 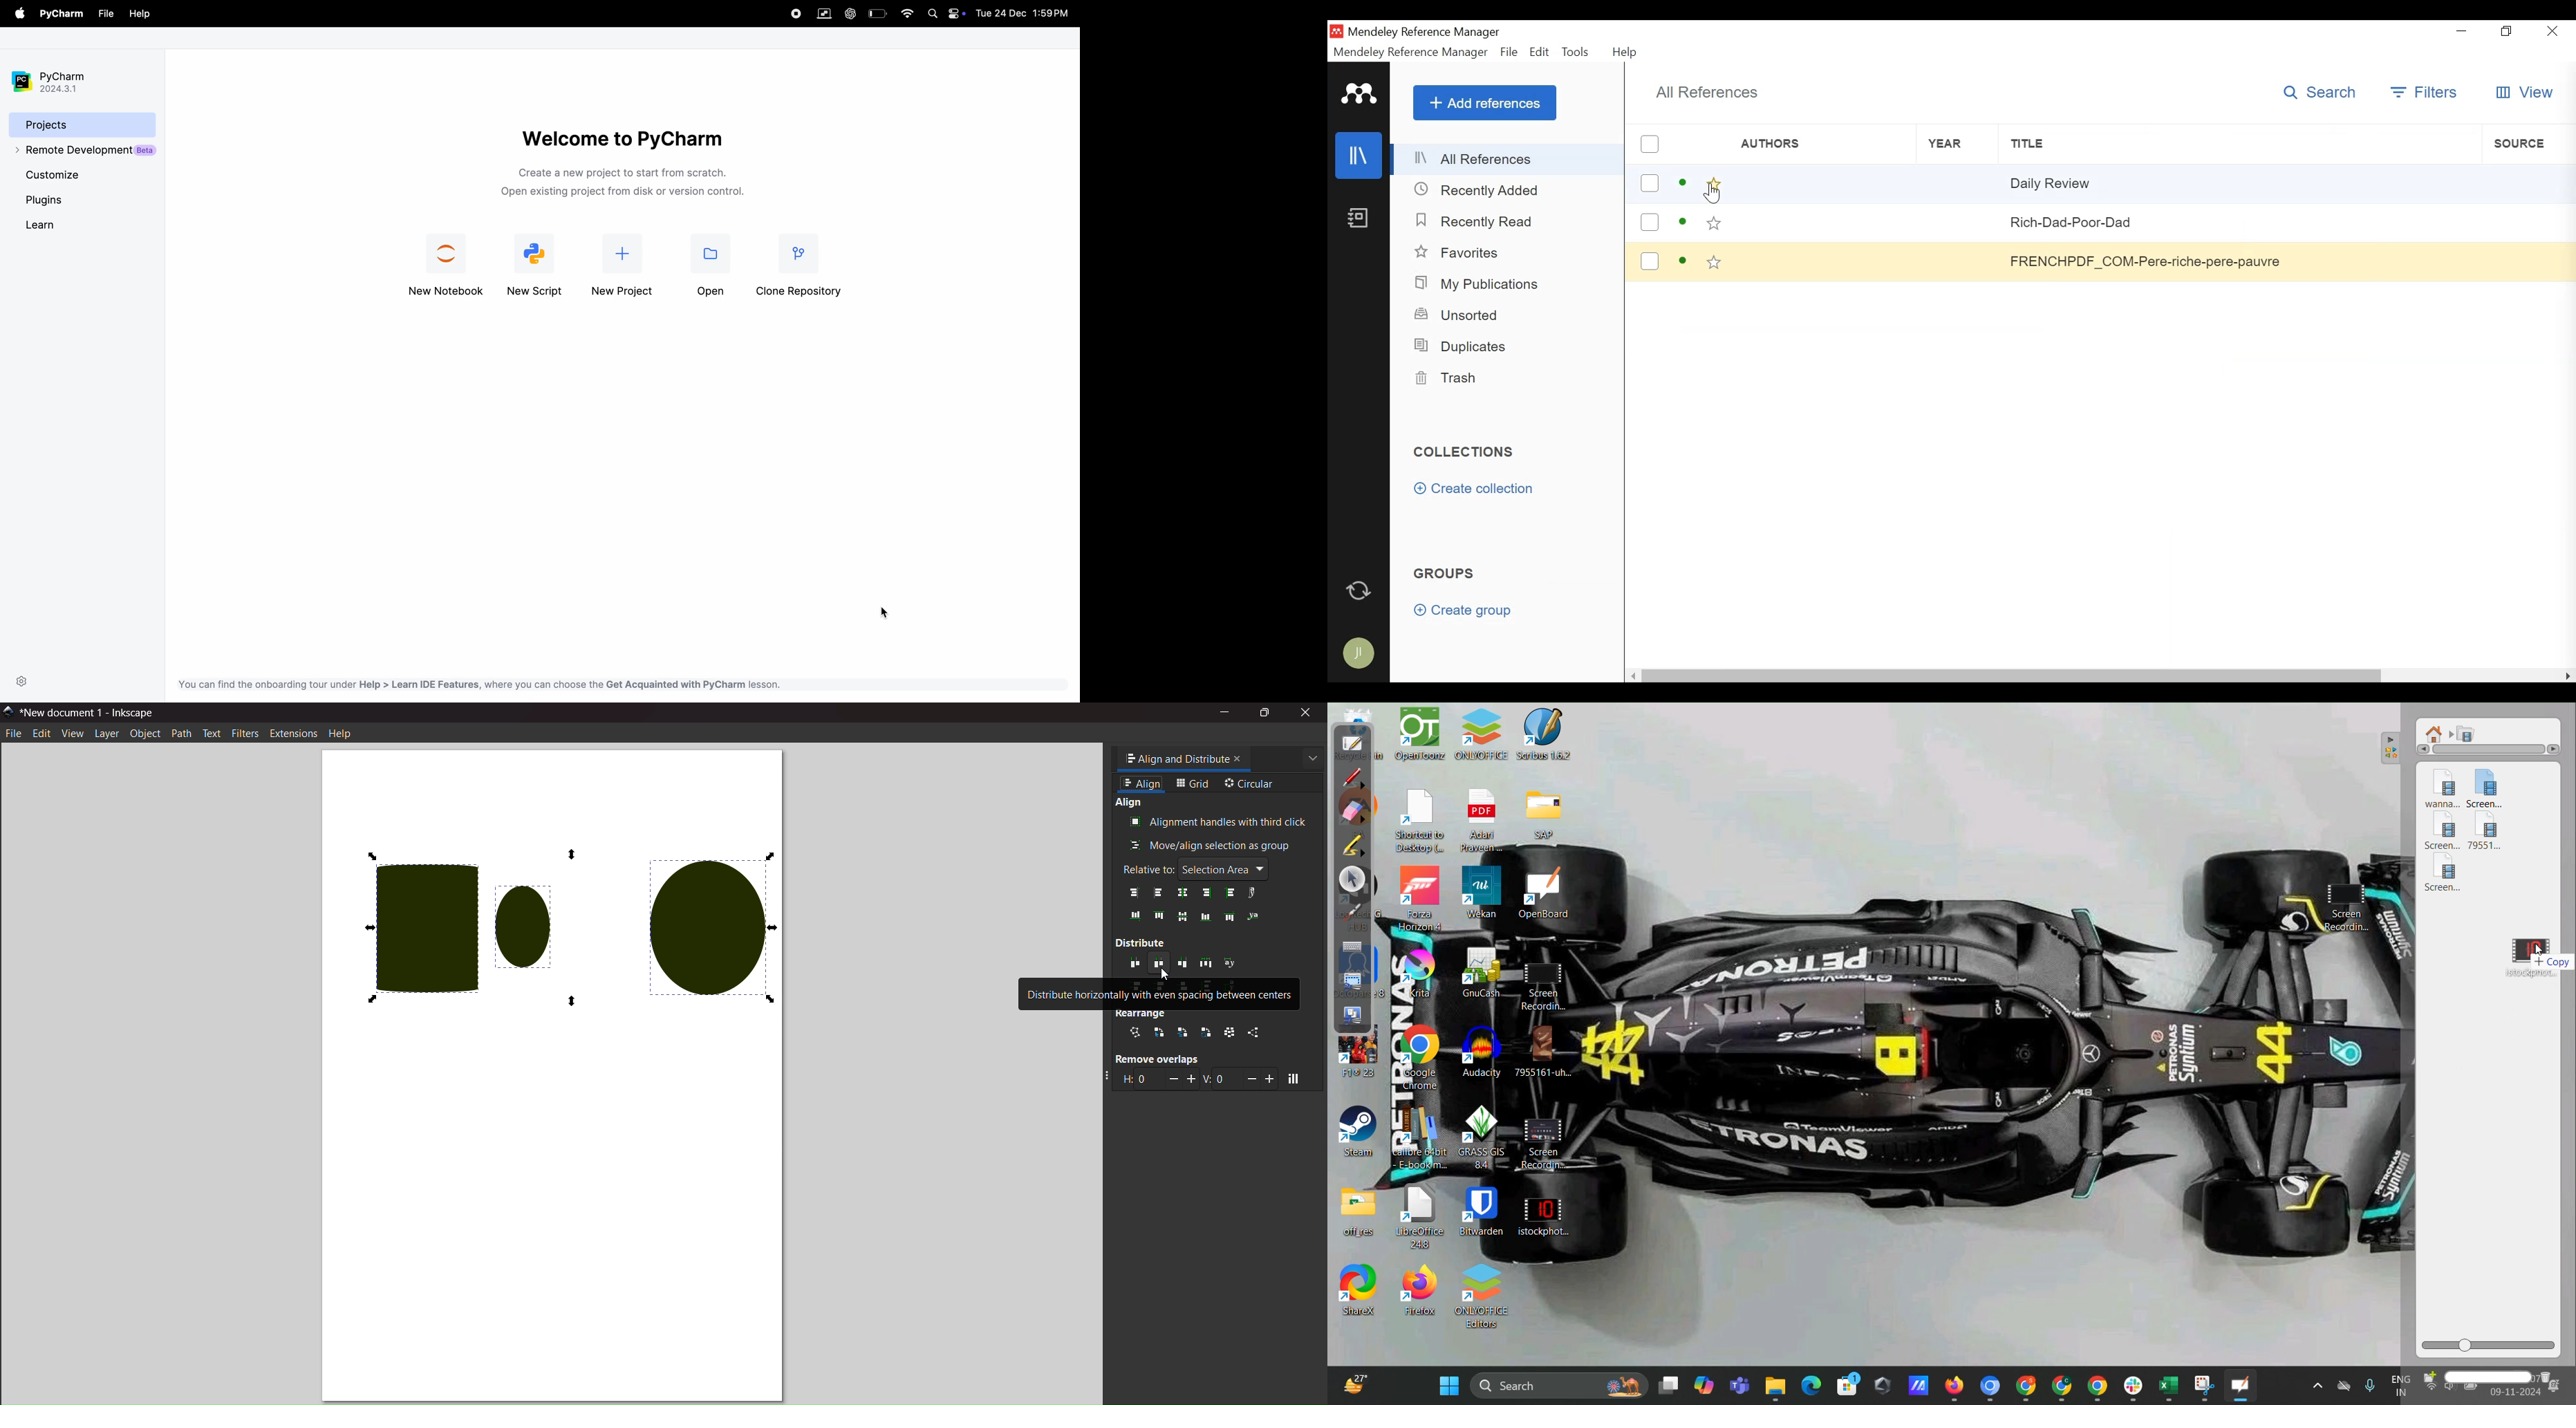 What do you see at coordinates (1164, 992) in the screenshot?
I see `distribute horizontally with even spacing between centers` at bounding box center [1164, 992].